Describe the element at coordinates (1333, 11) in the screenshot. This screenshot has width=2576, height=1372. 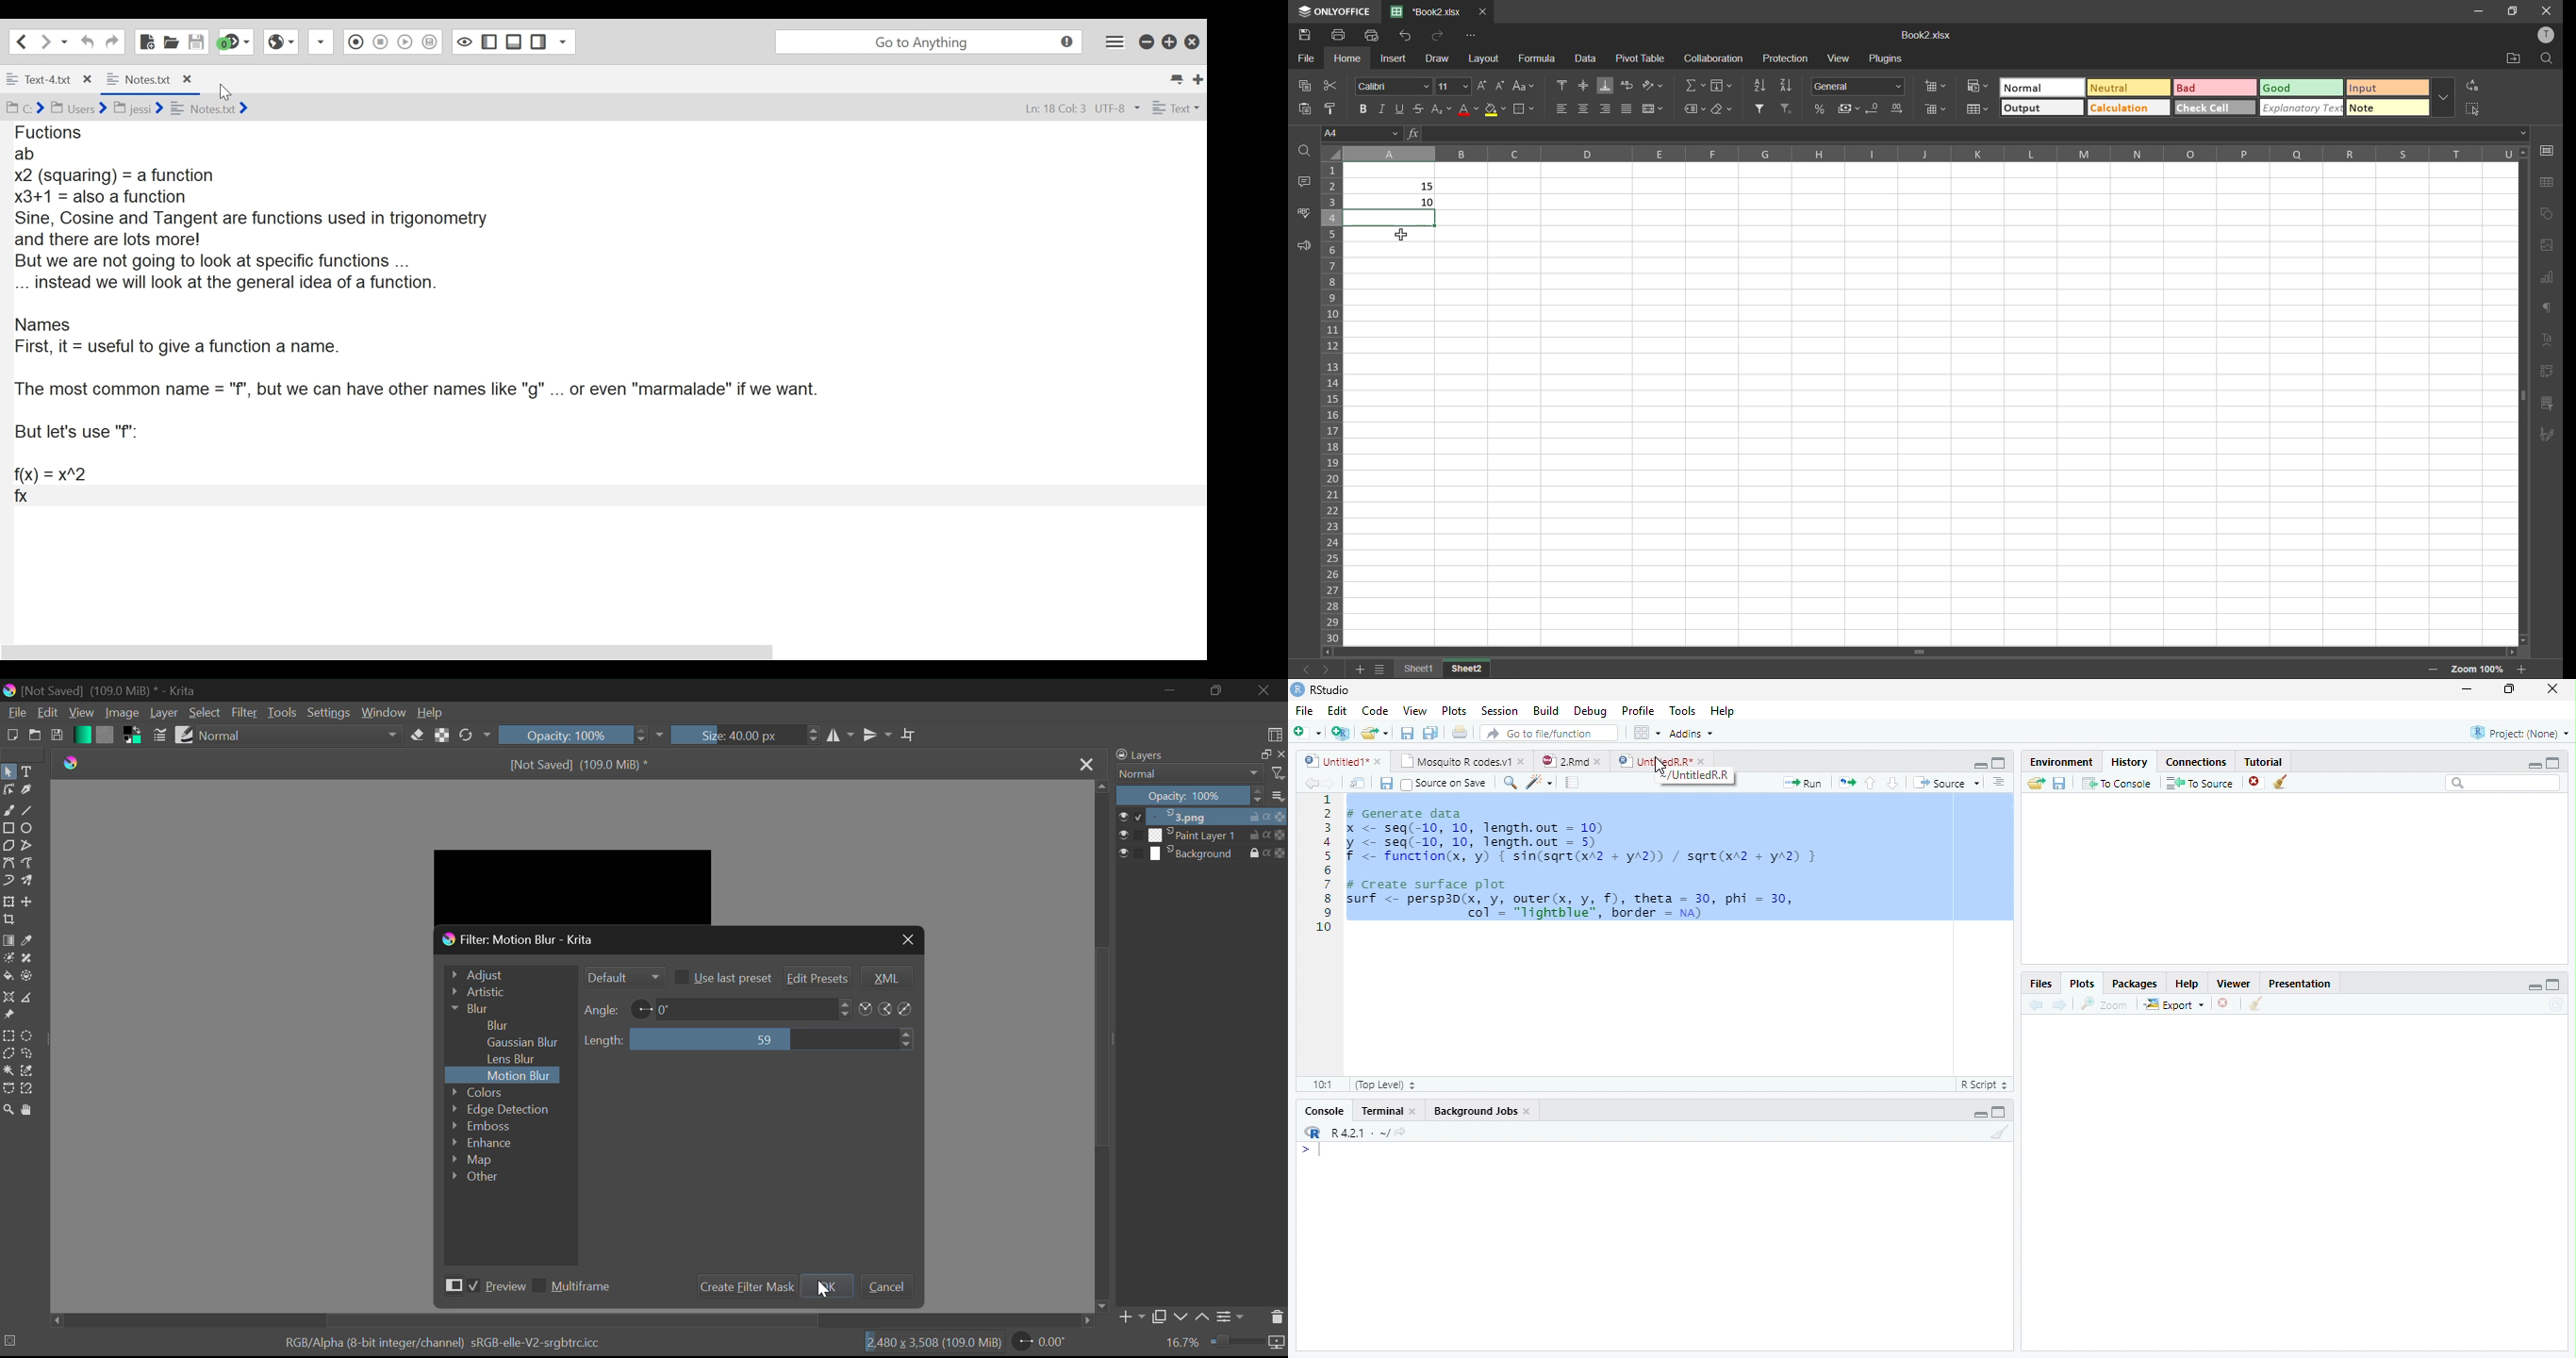
I see `only office` at that location.